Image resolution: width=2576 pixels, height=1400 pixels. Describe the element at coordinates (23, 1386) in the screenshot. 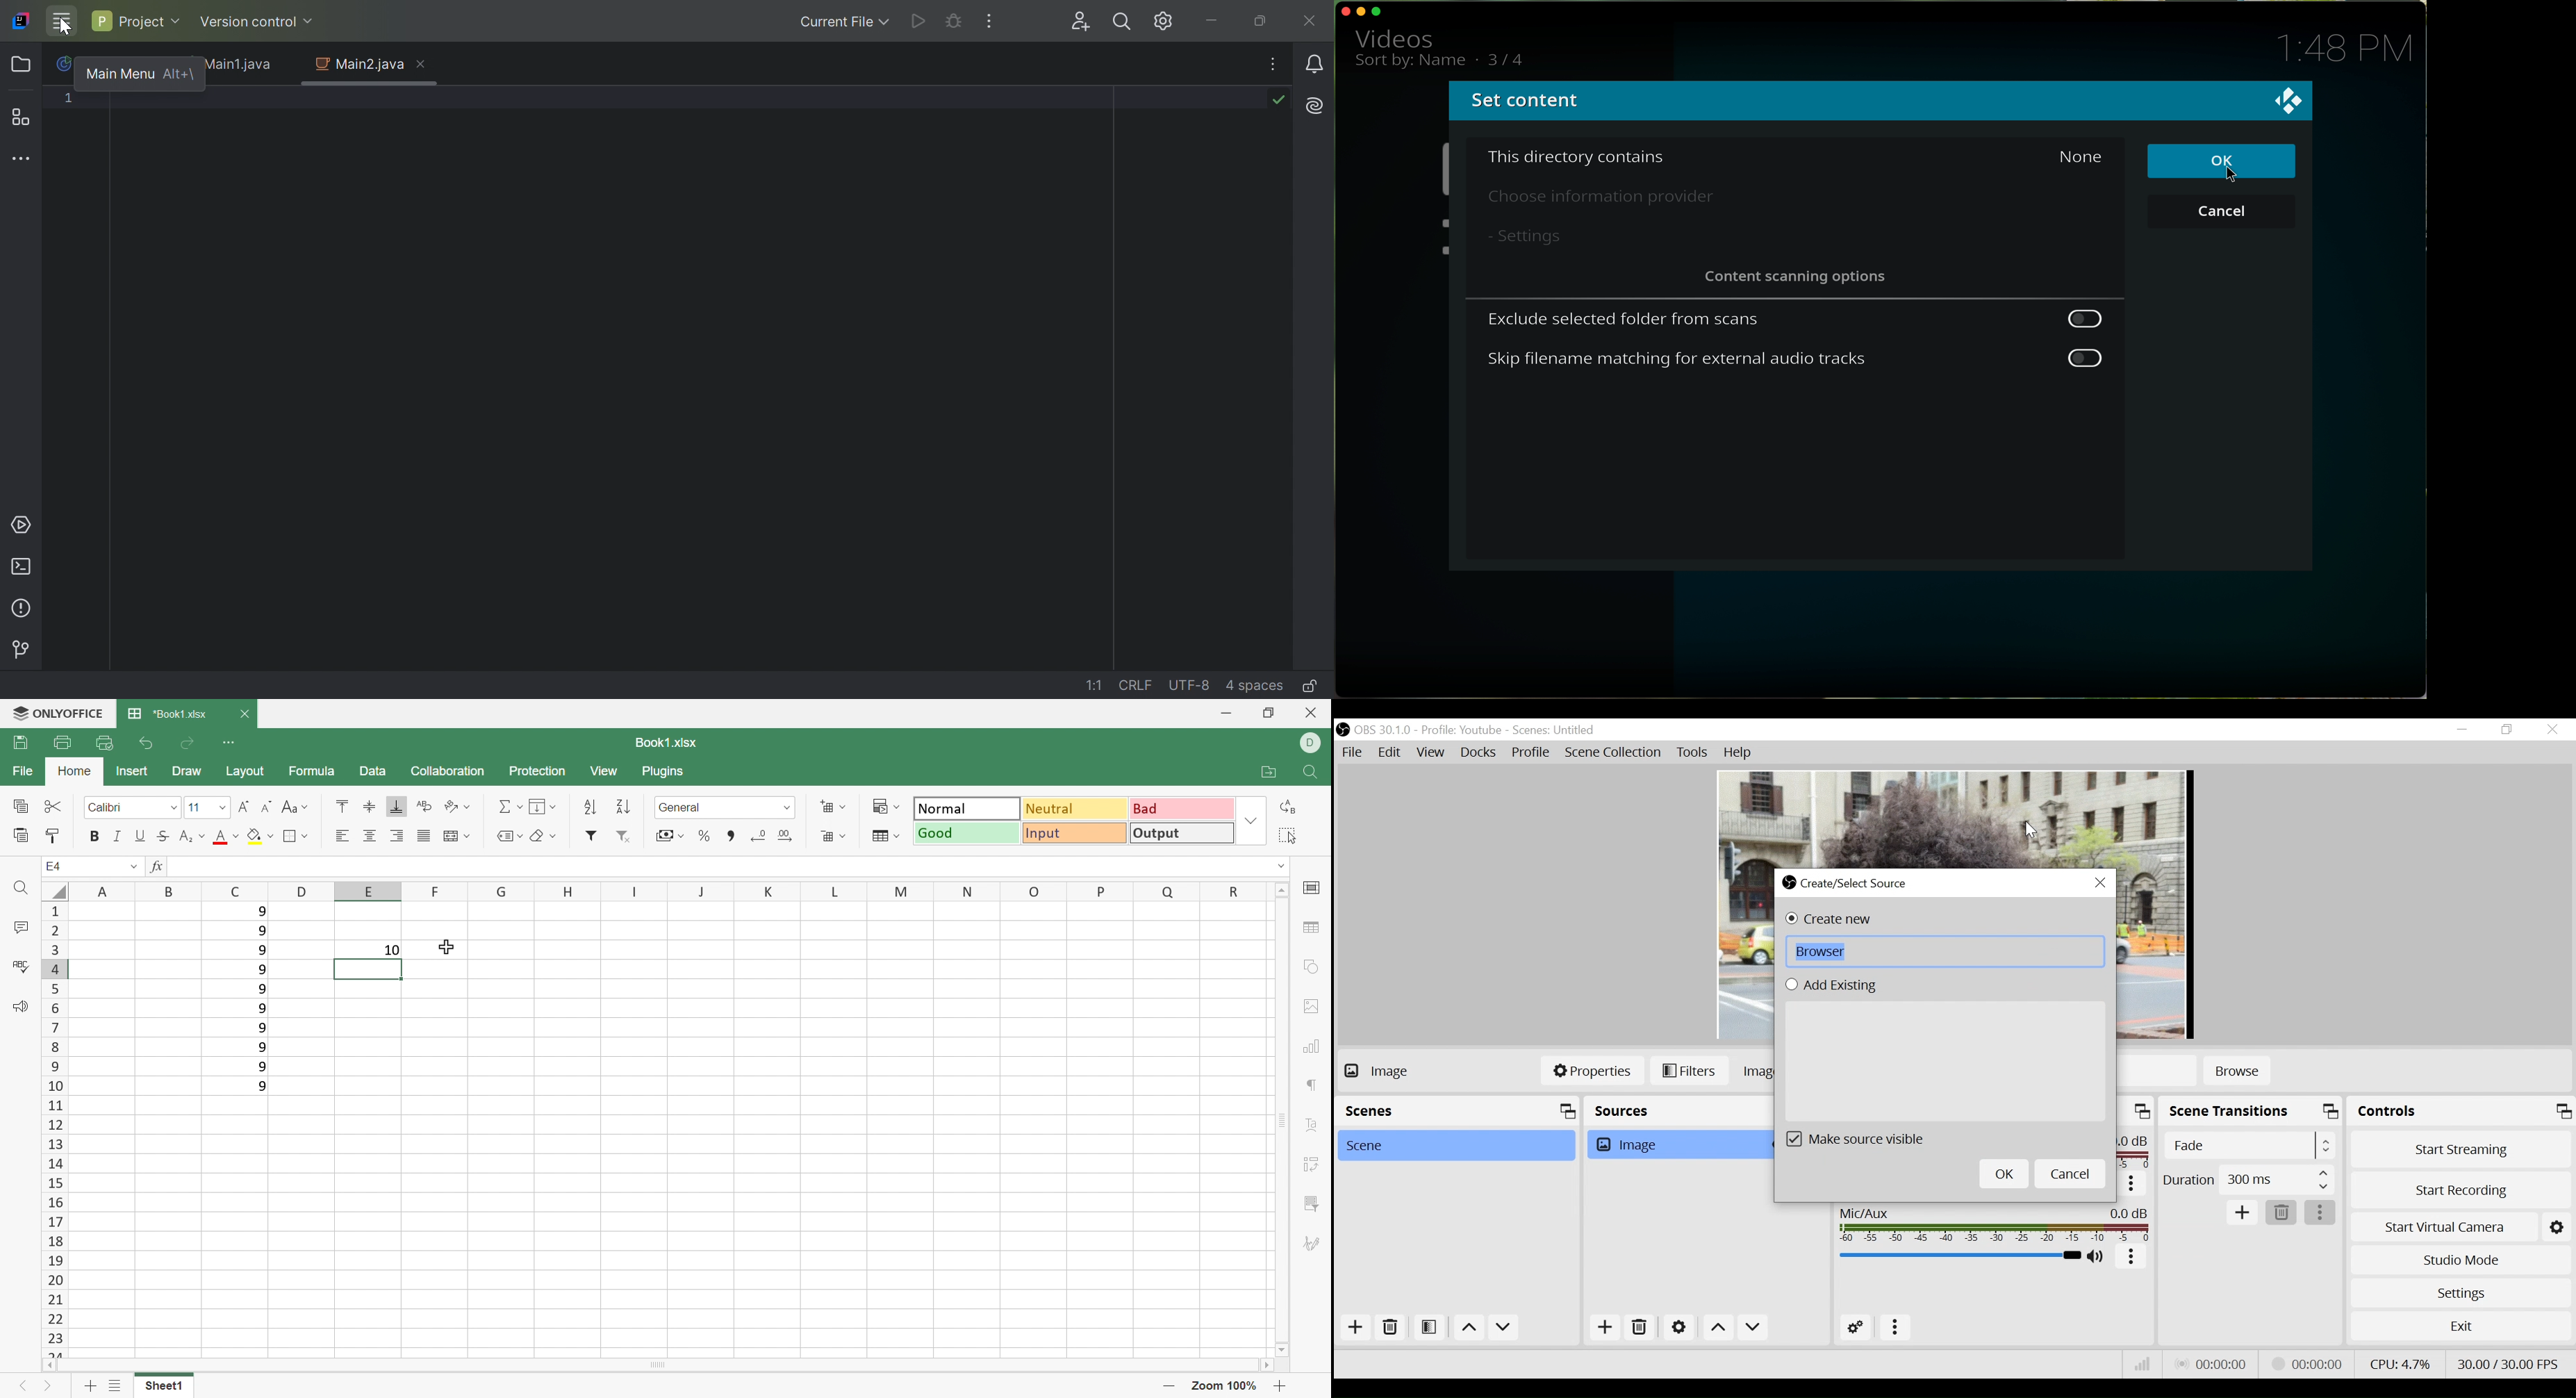

I see `Previous` at that location.